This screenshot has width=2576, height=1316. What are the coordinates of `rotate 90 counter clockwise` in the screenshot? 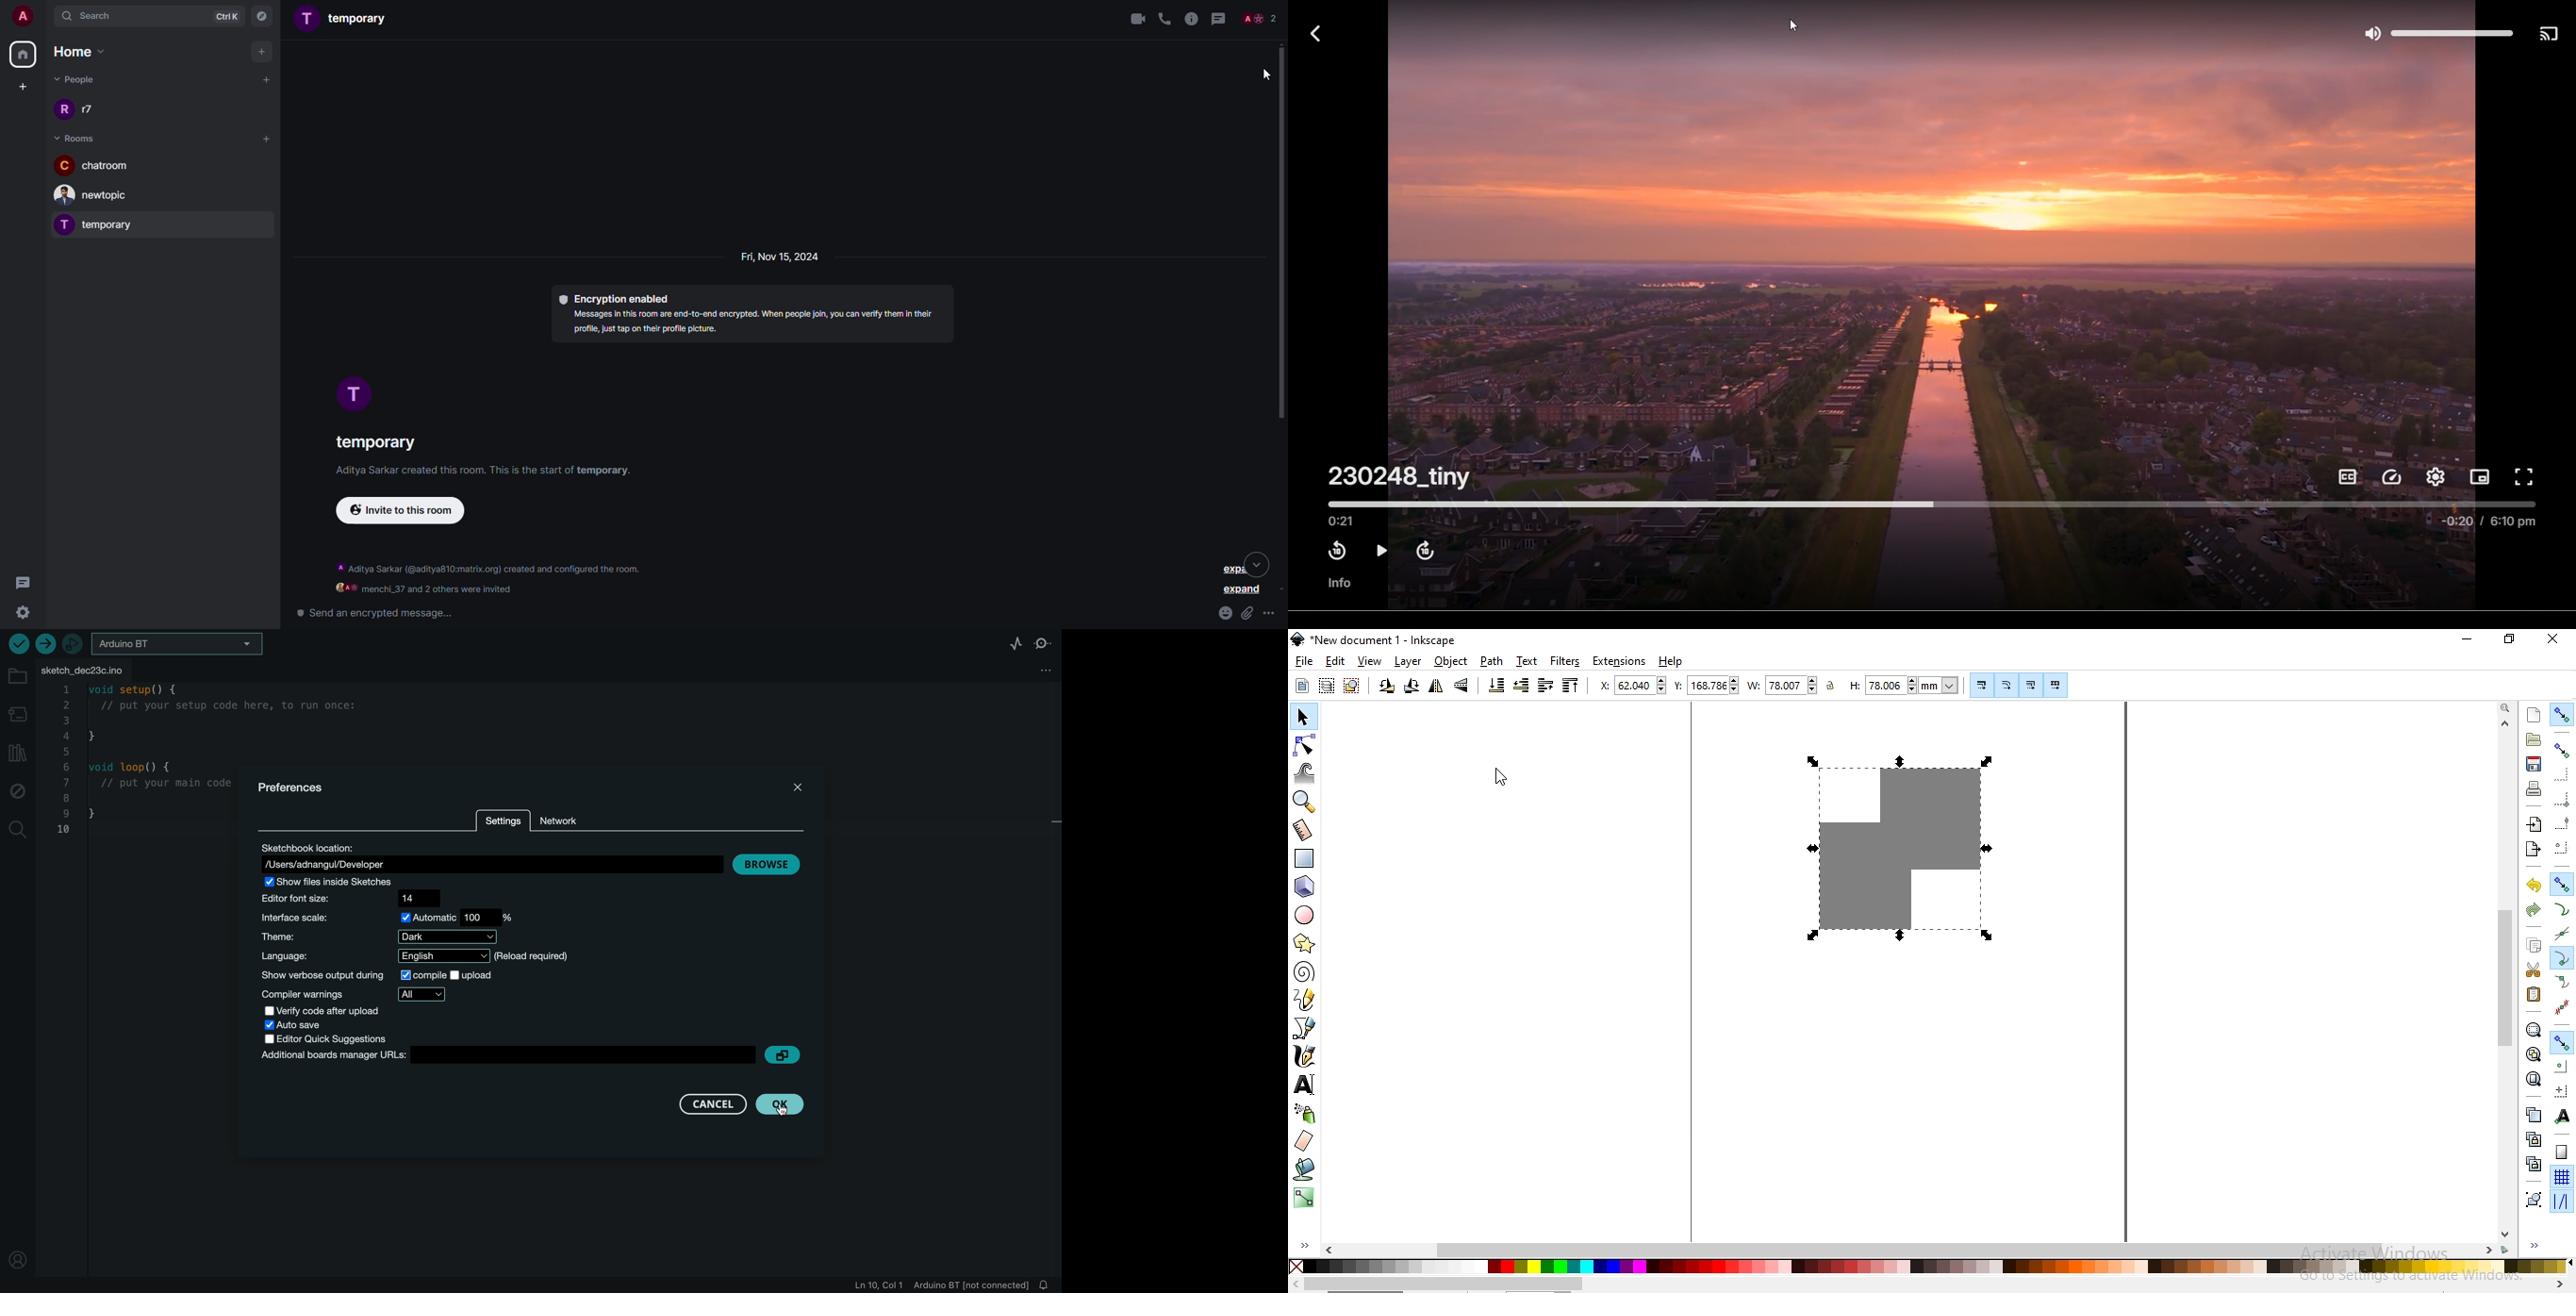 It's located at (1387, 688).